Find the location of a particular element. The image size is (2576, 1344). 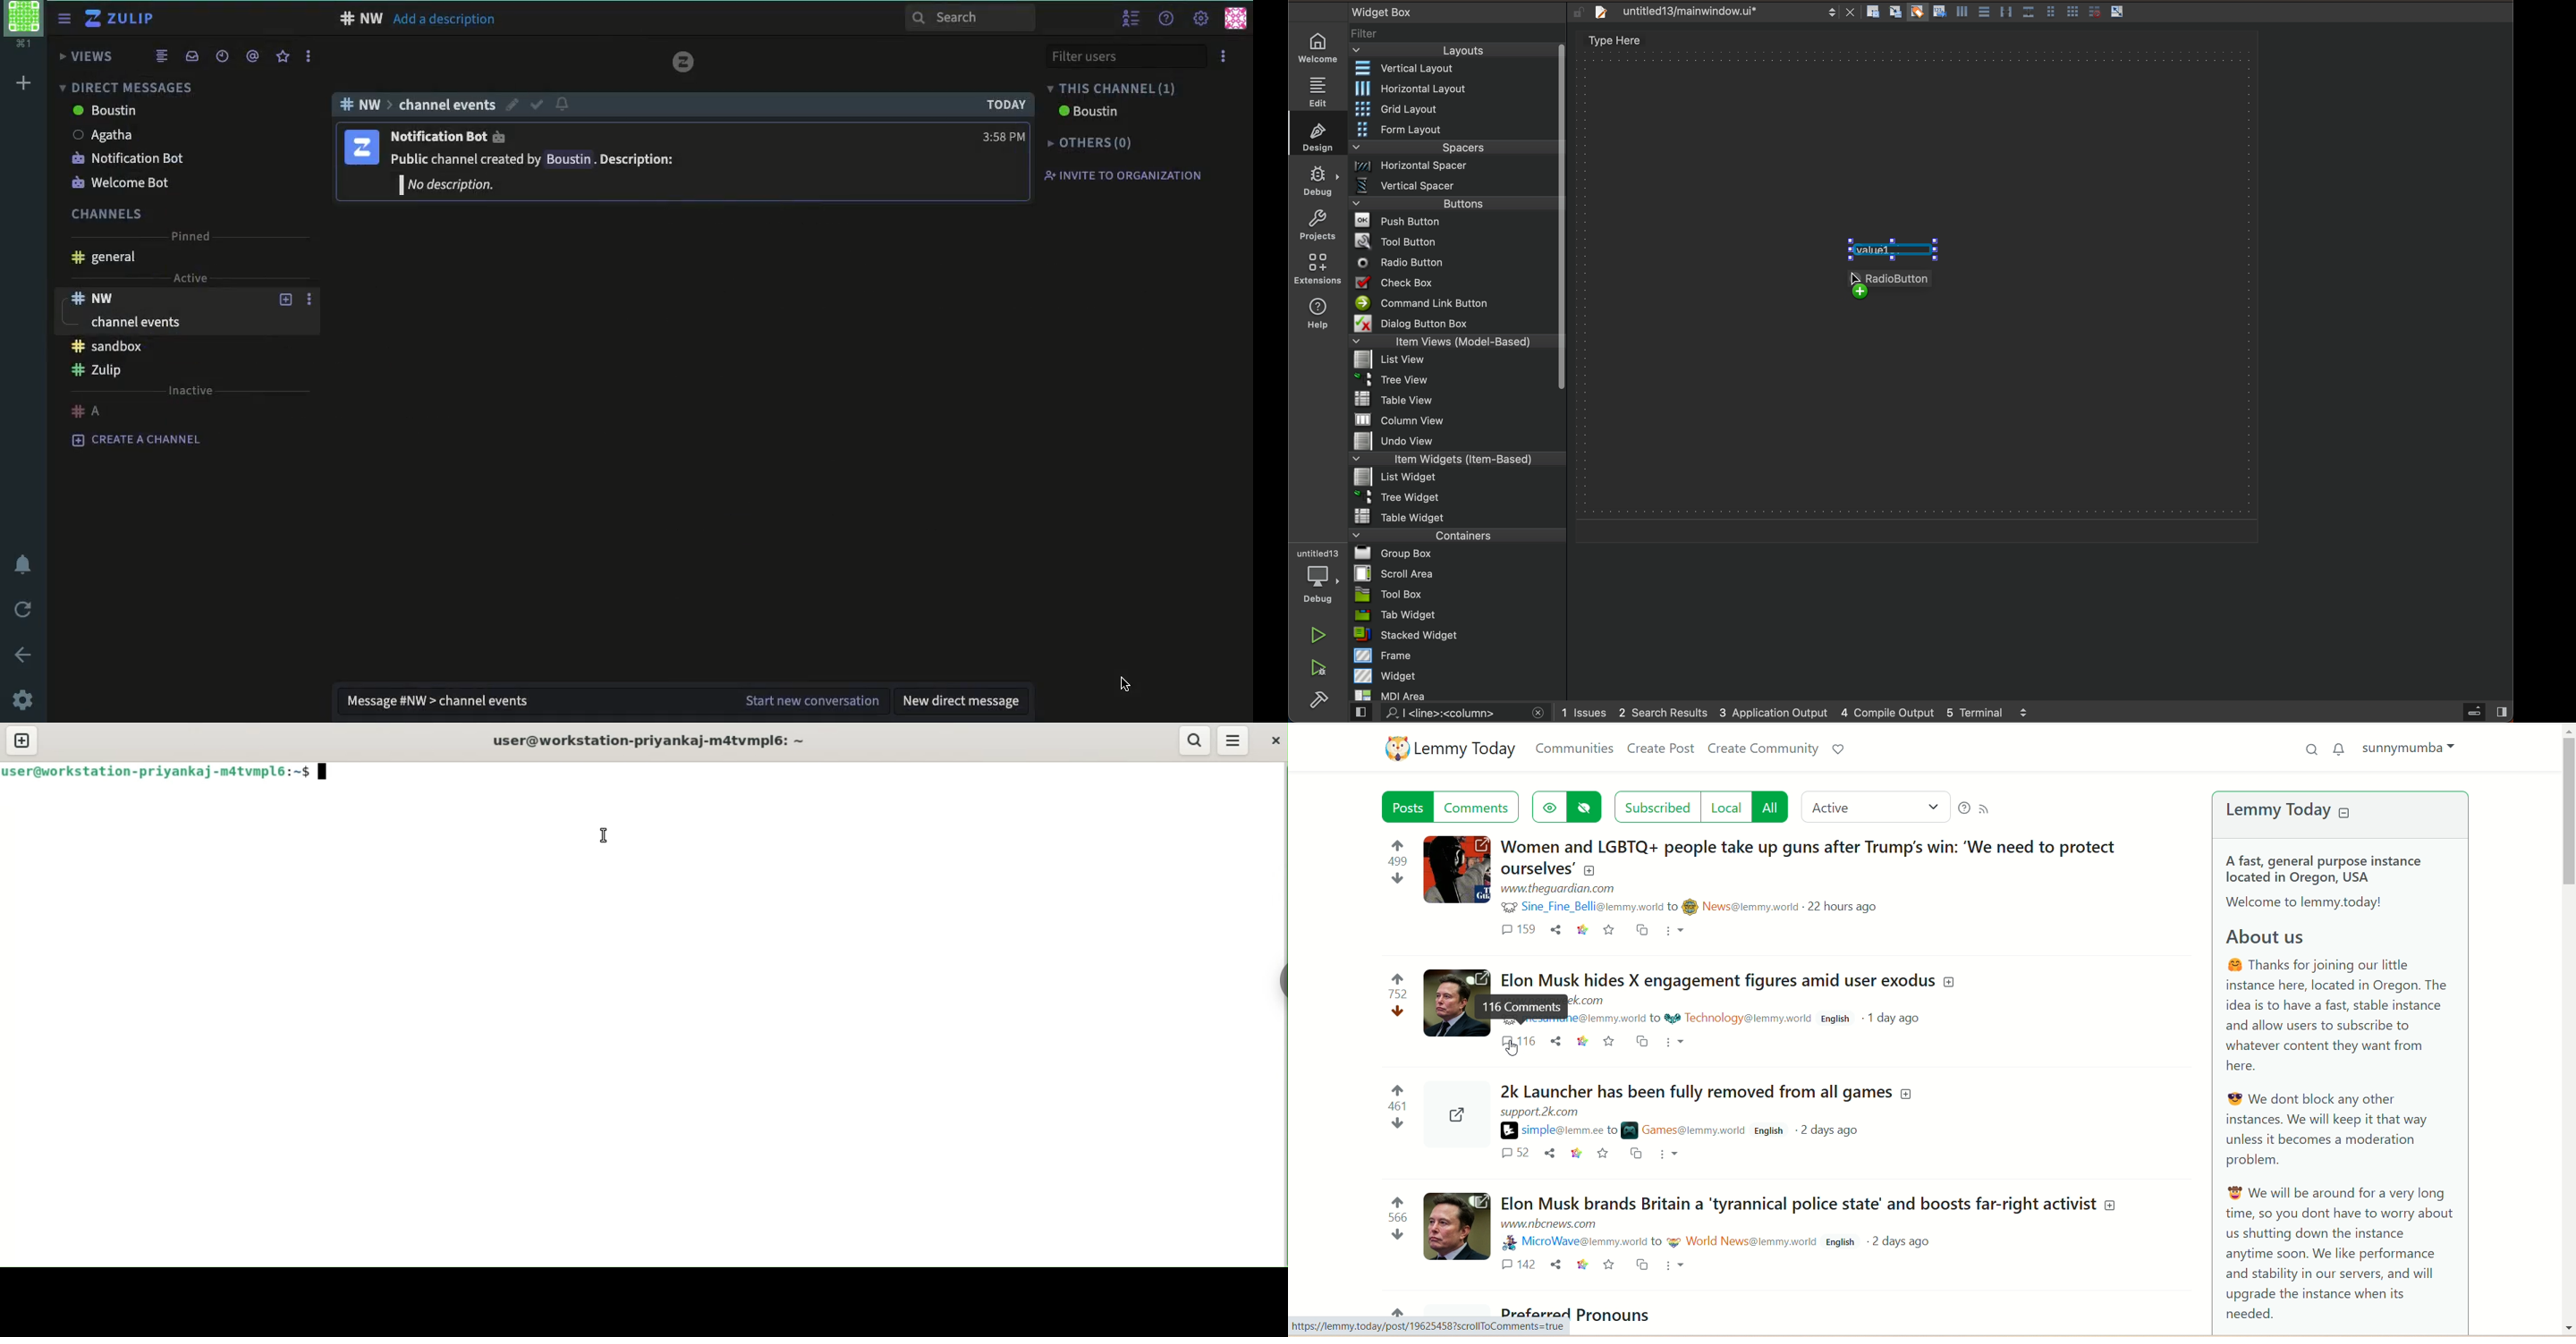

direct messages is located at coordinates (119, 87).